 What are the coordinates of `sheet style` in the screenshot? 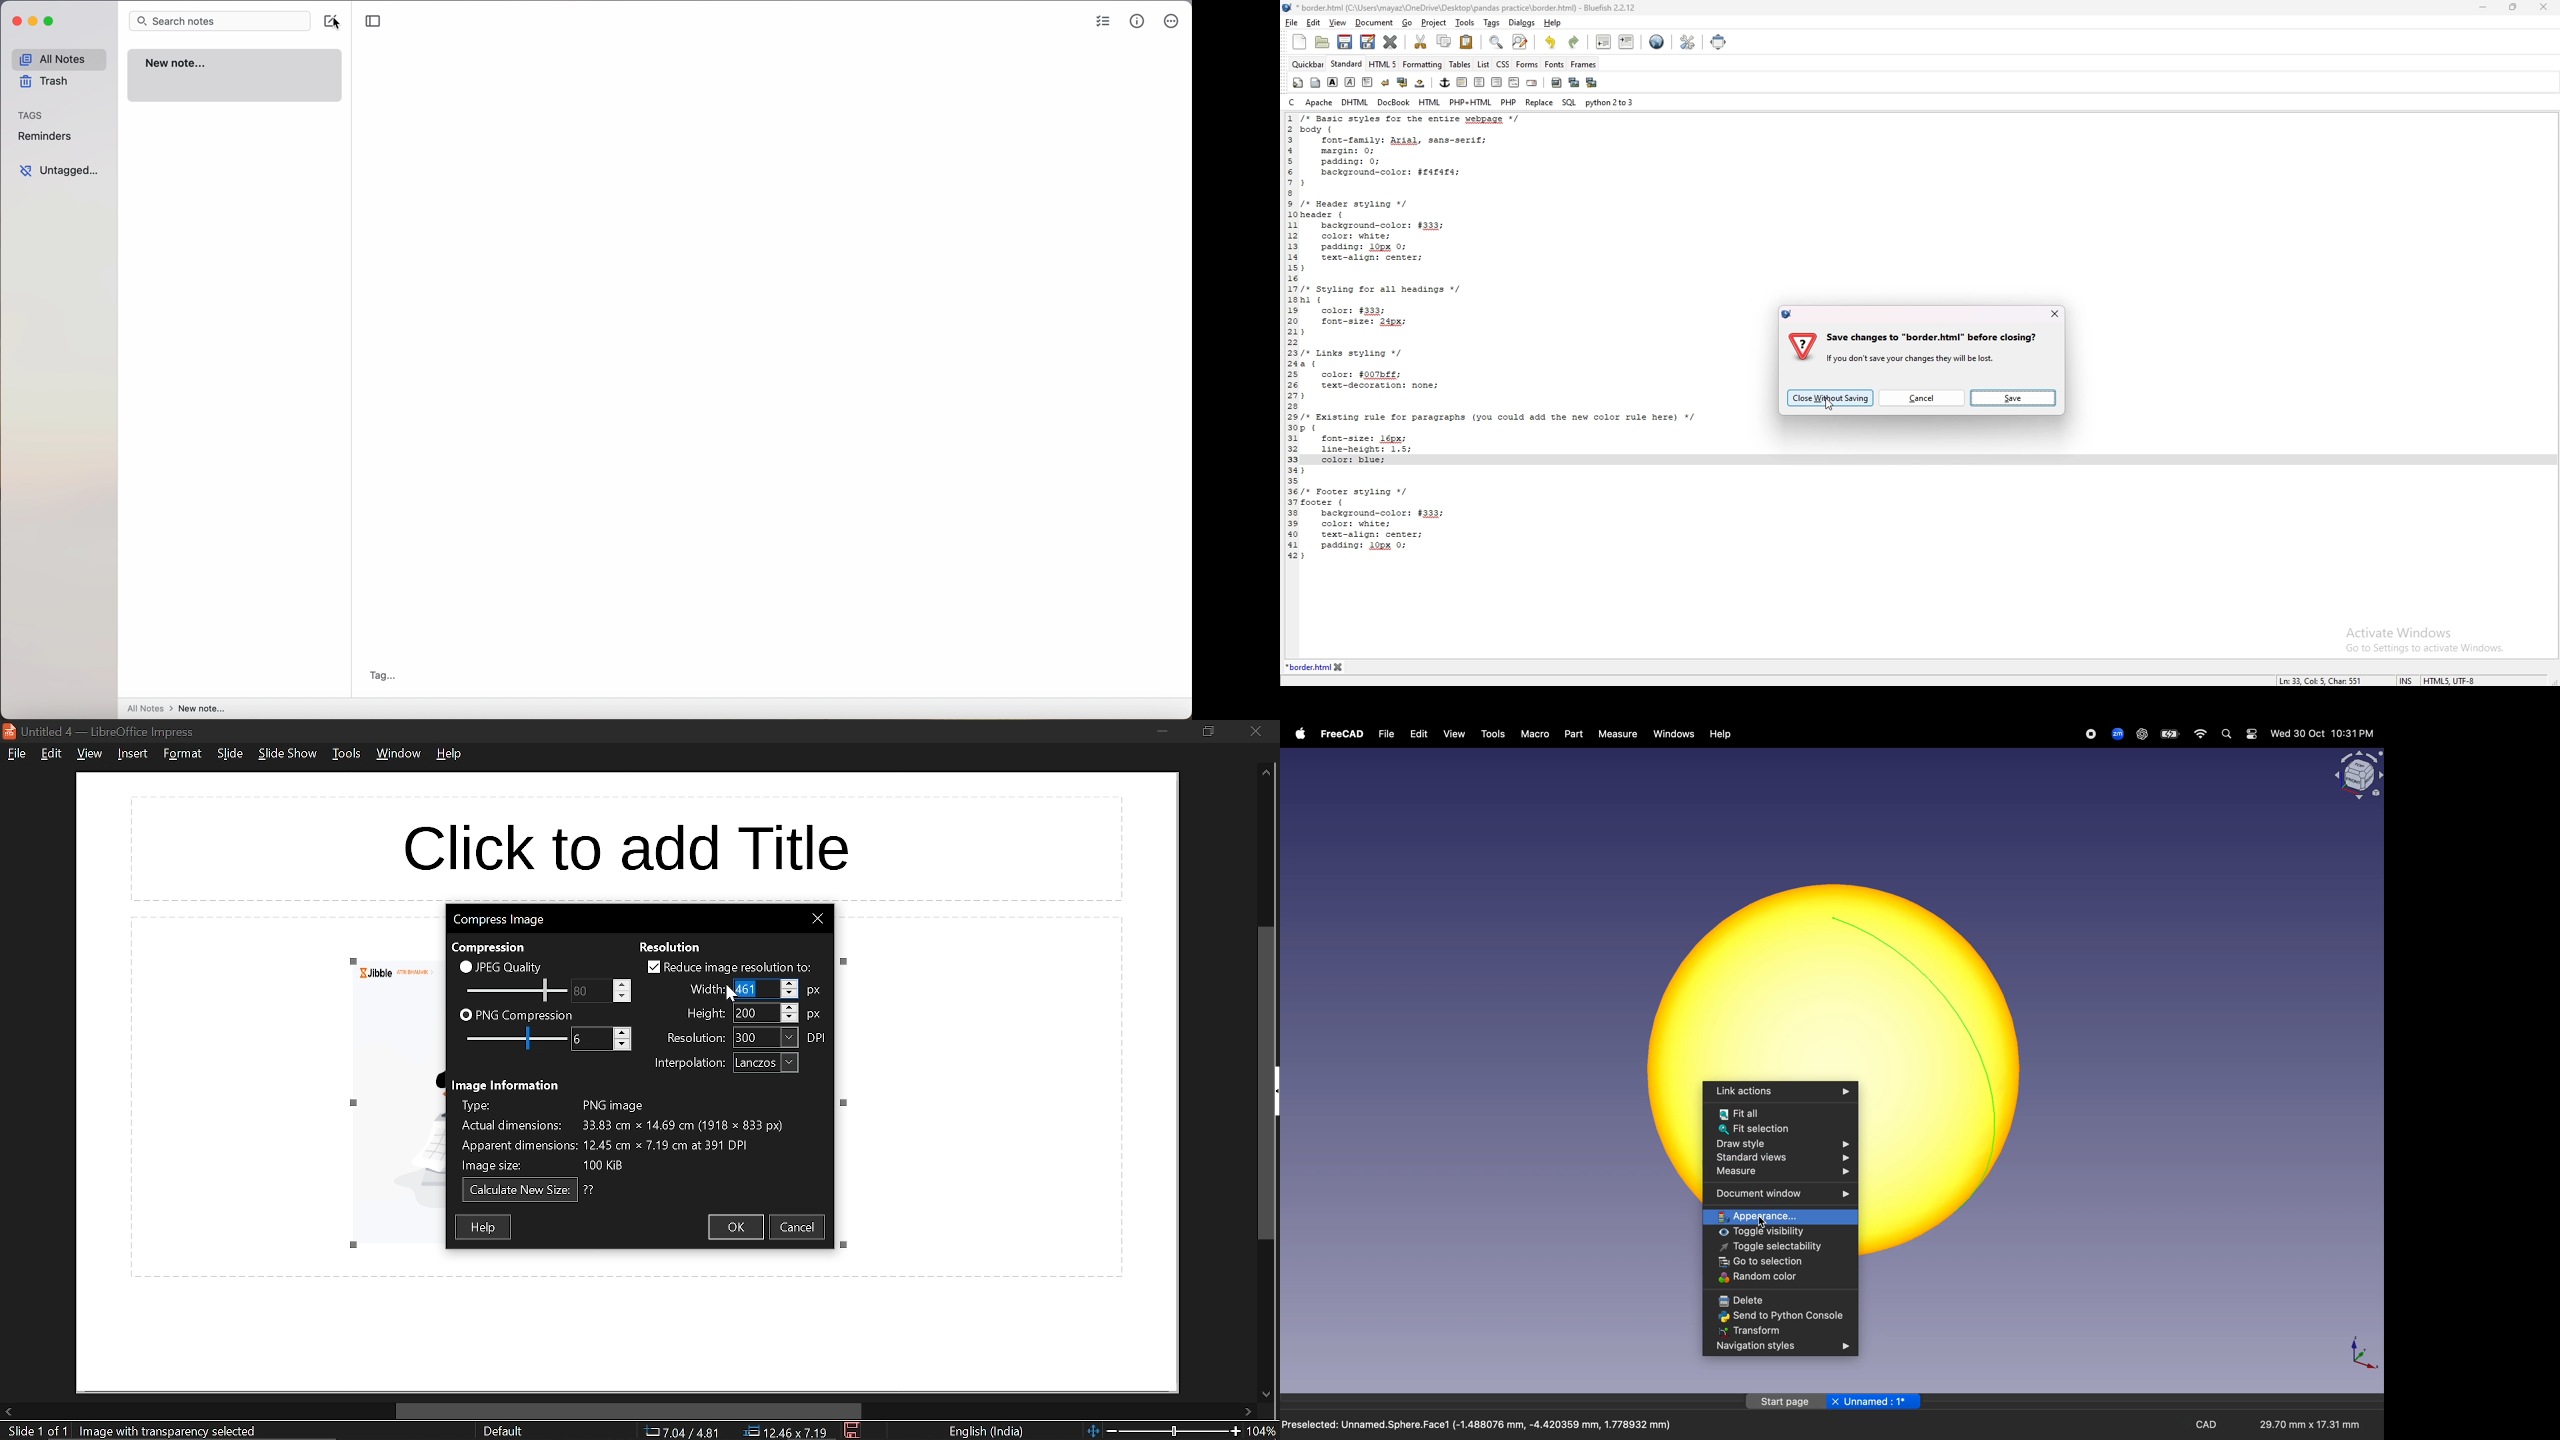 It's located at (502, 1432).